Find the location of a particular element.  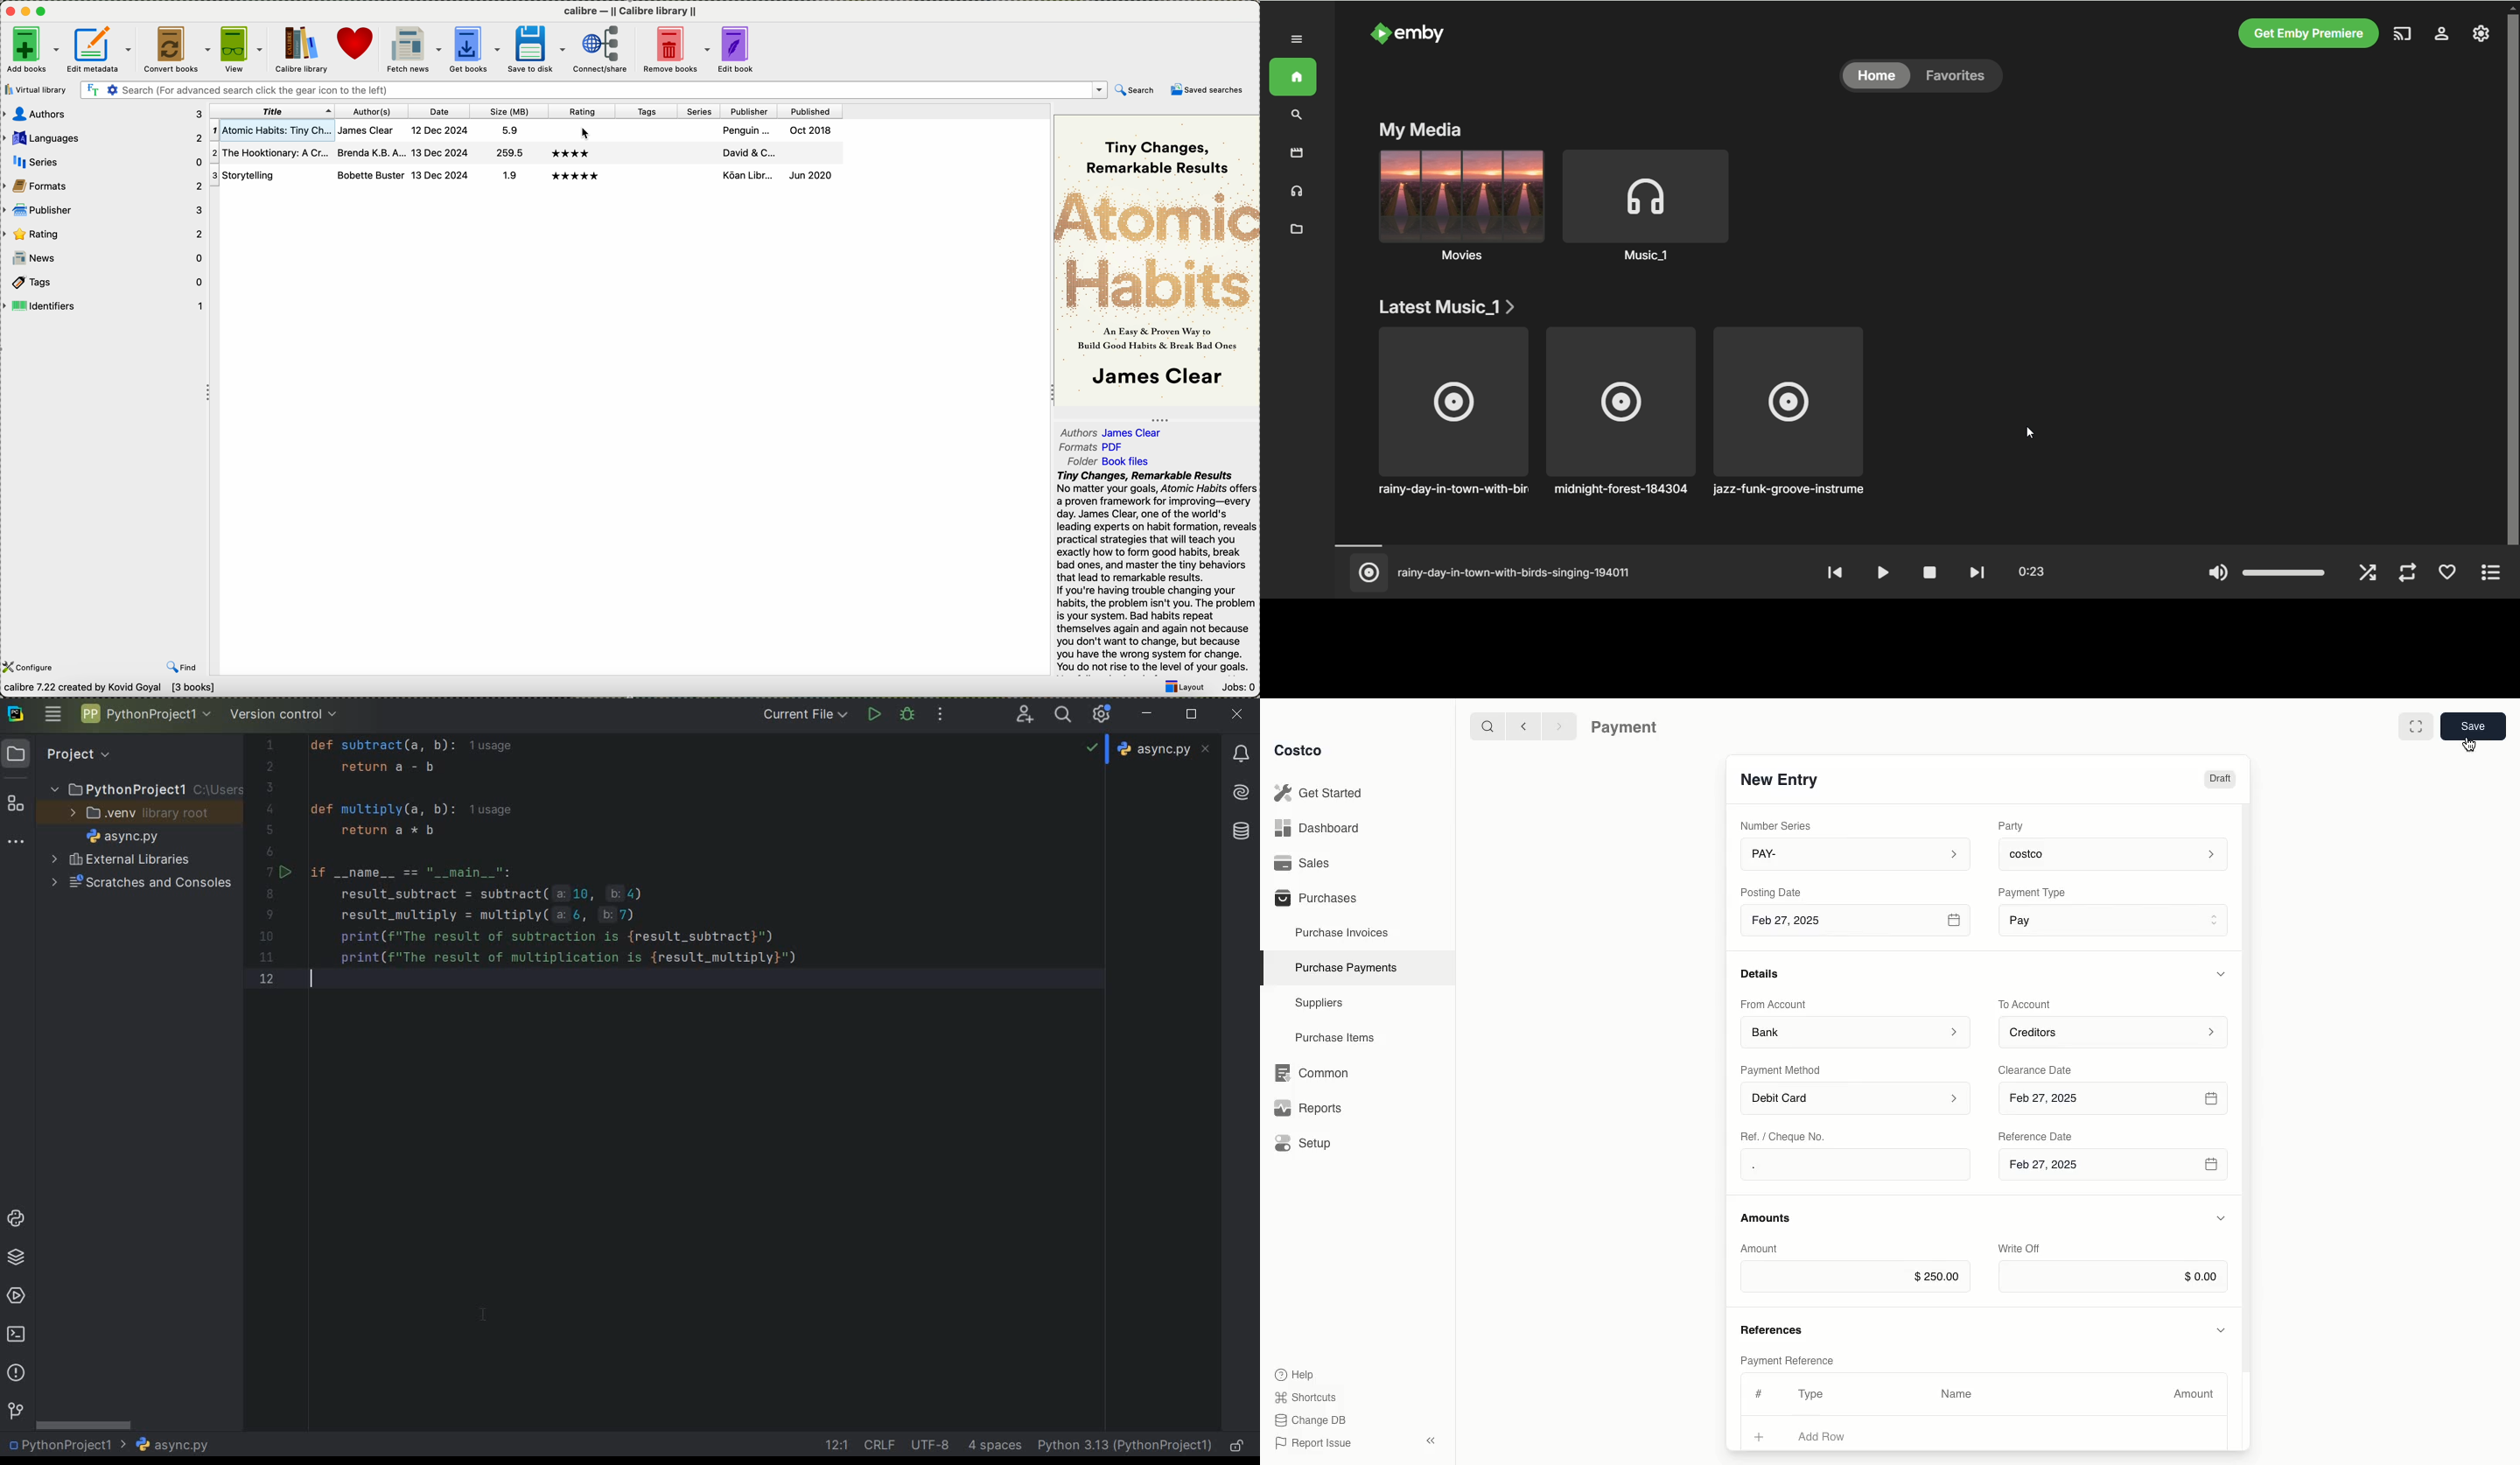

atomic habits : tiny ch... is located at coordinates (271, 131).